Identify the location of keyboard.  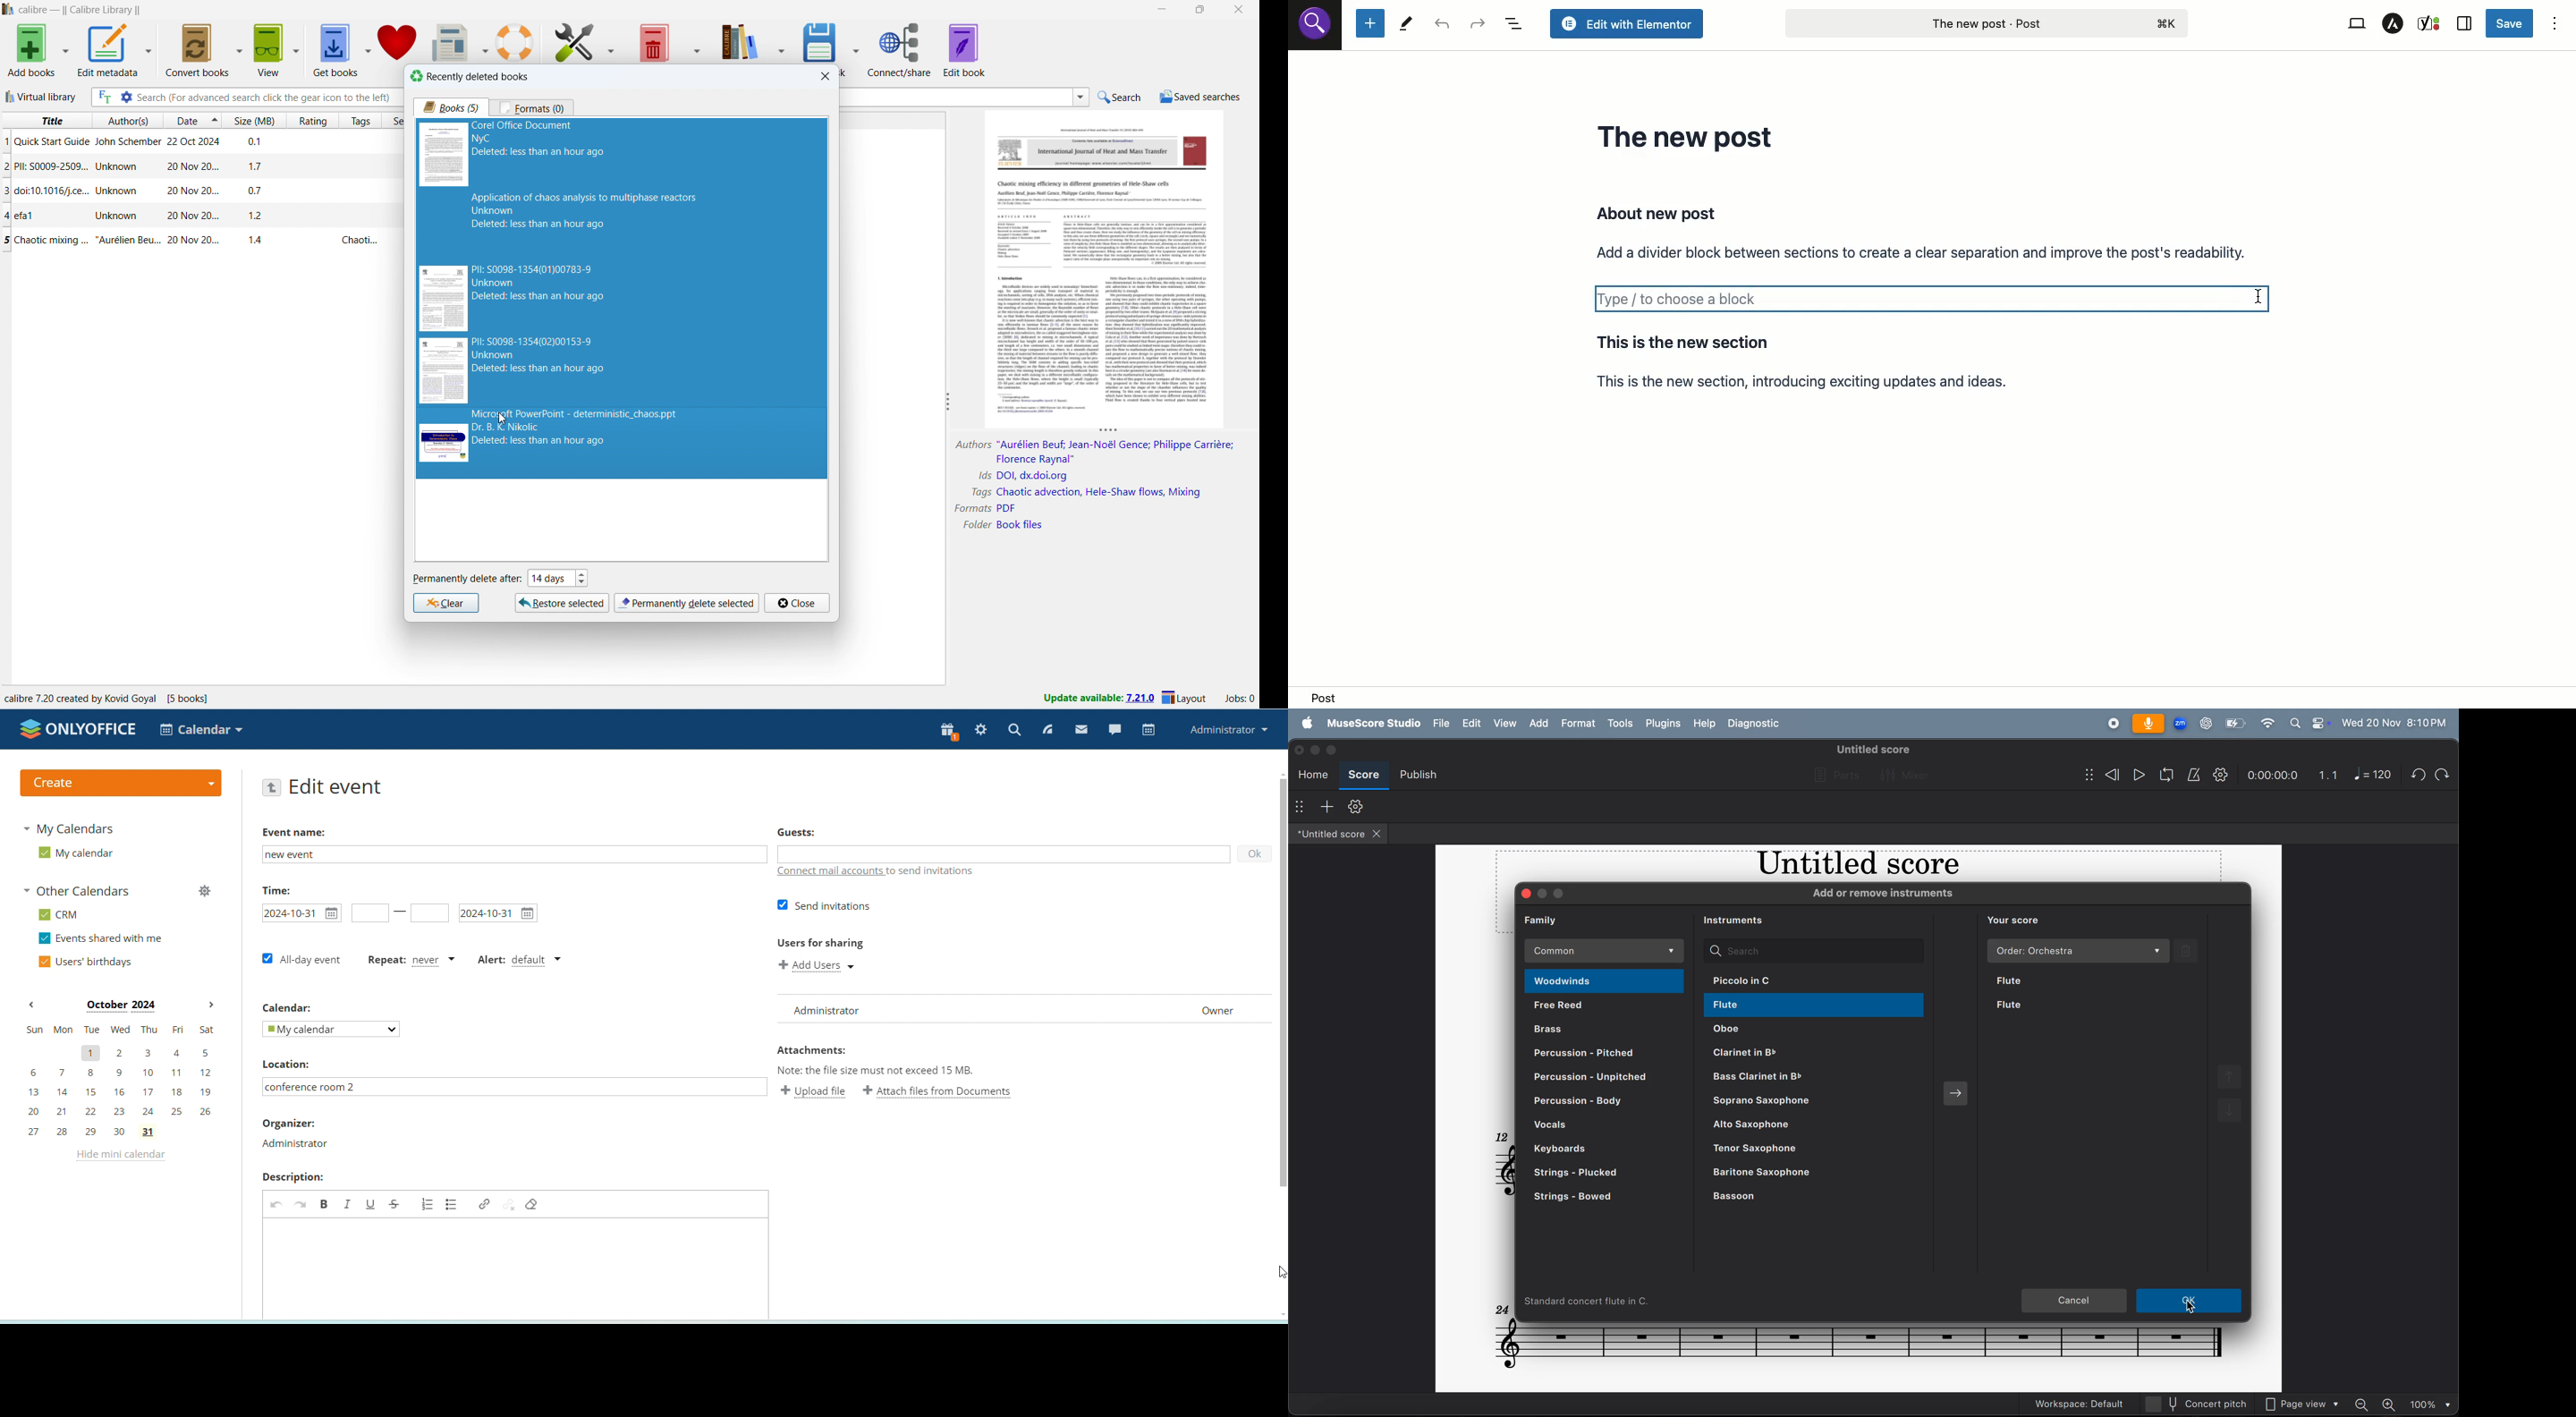
(1584, 1149).